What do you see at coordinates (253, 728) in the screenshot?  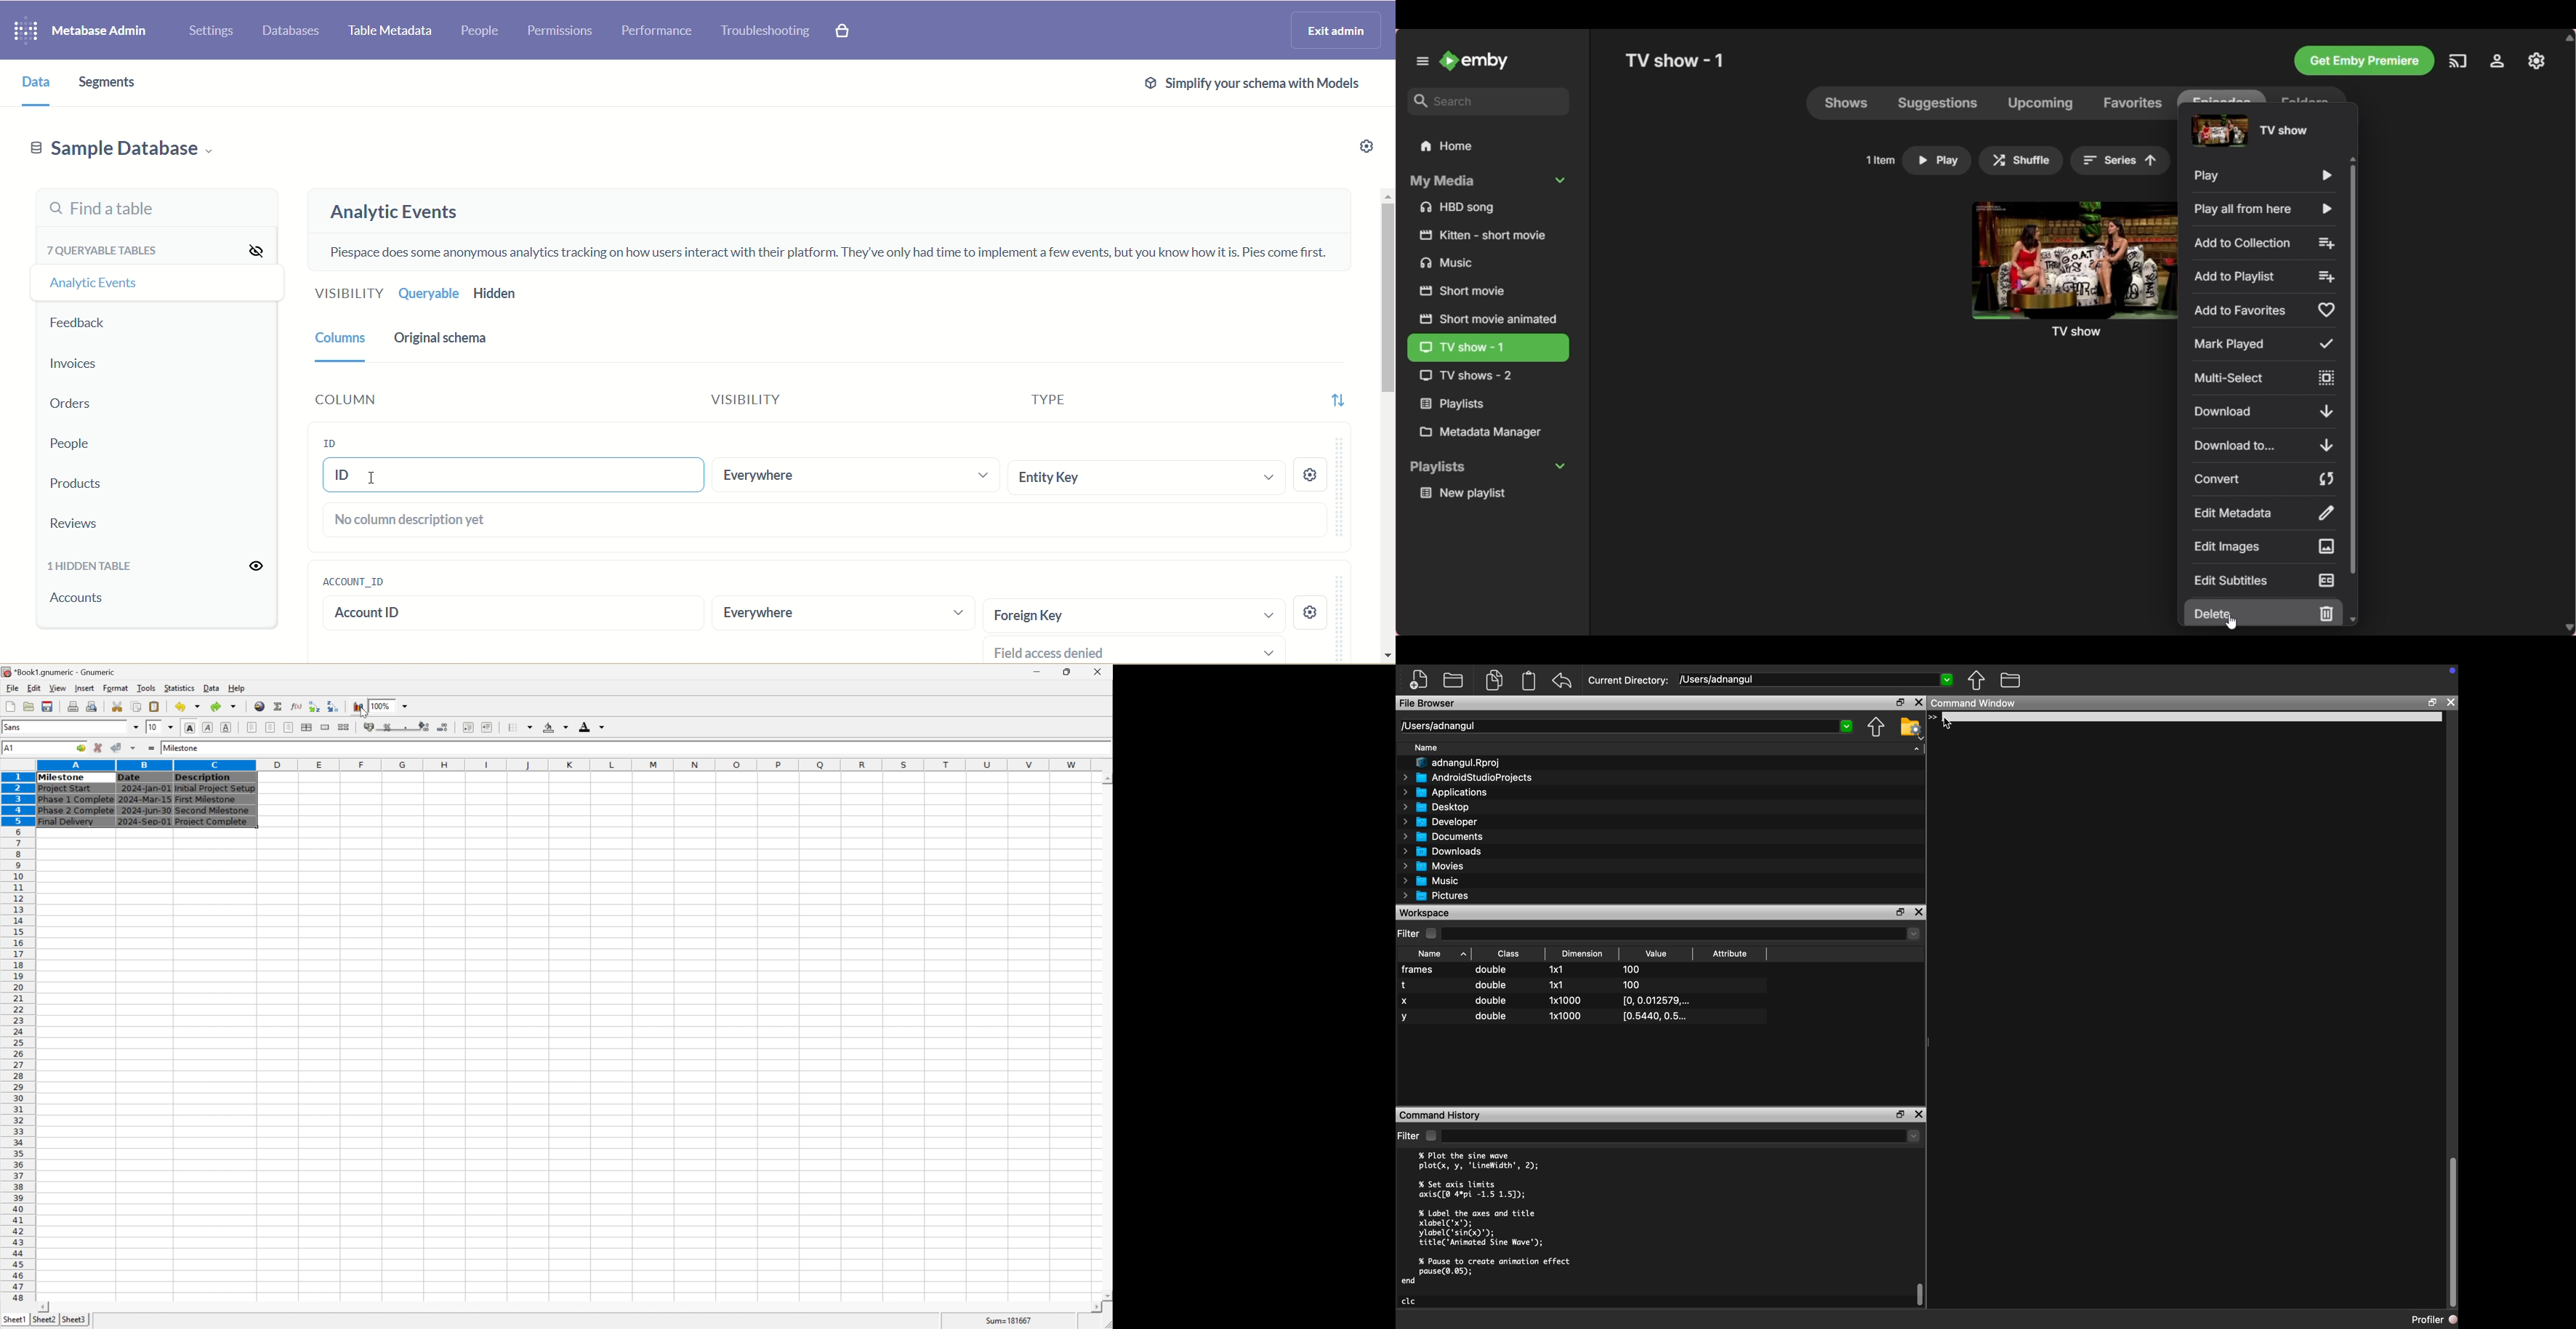 I see `align left` at bounding box center [253, 728].